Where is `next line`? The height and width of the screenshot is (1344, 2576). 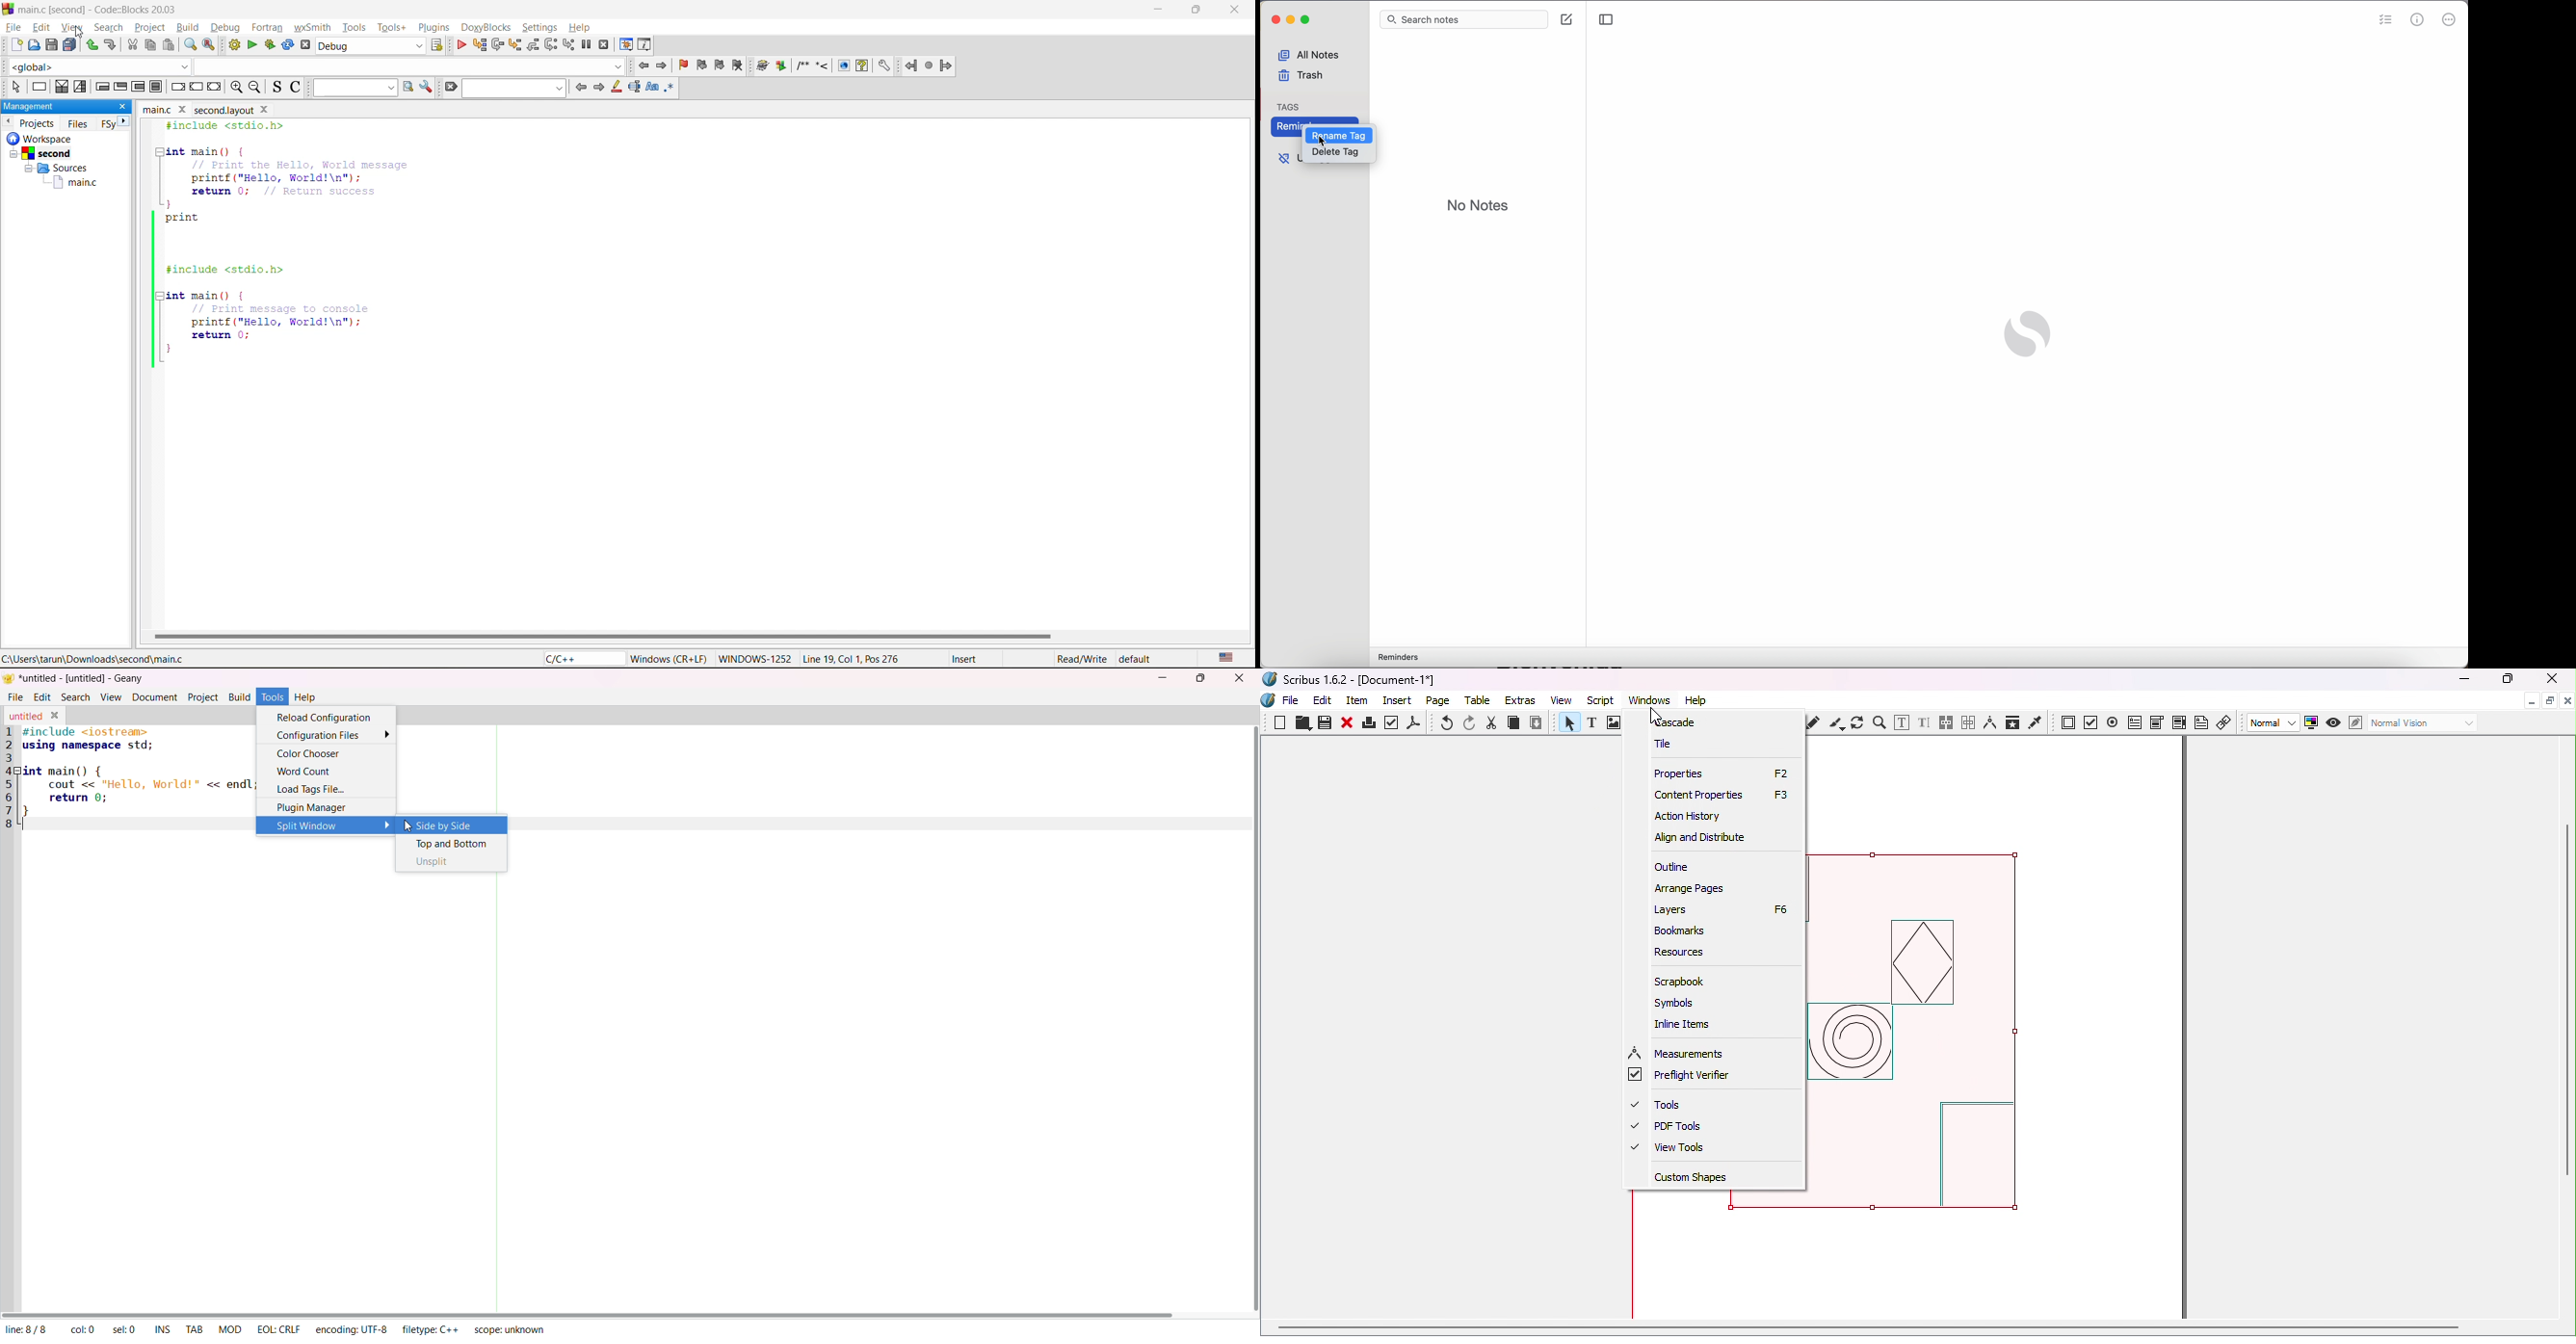 next line is located at coordinates (498, 45).